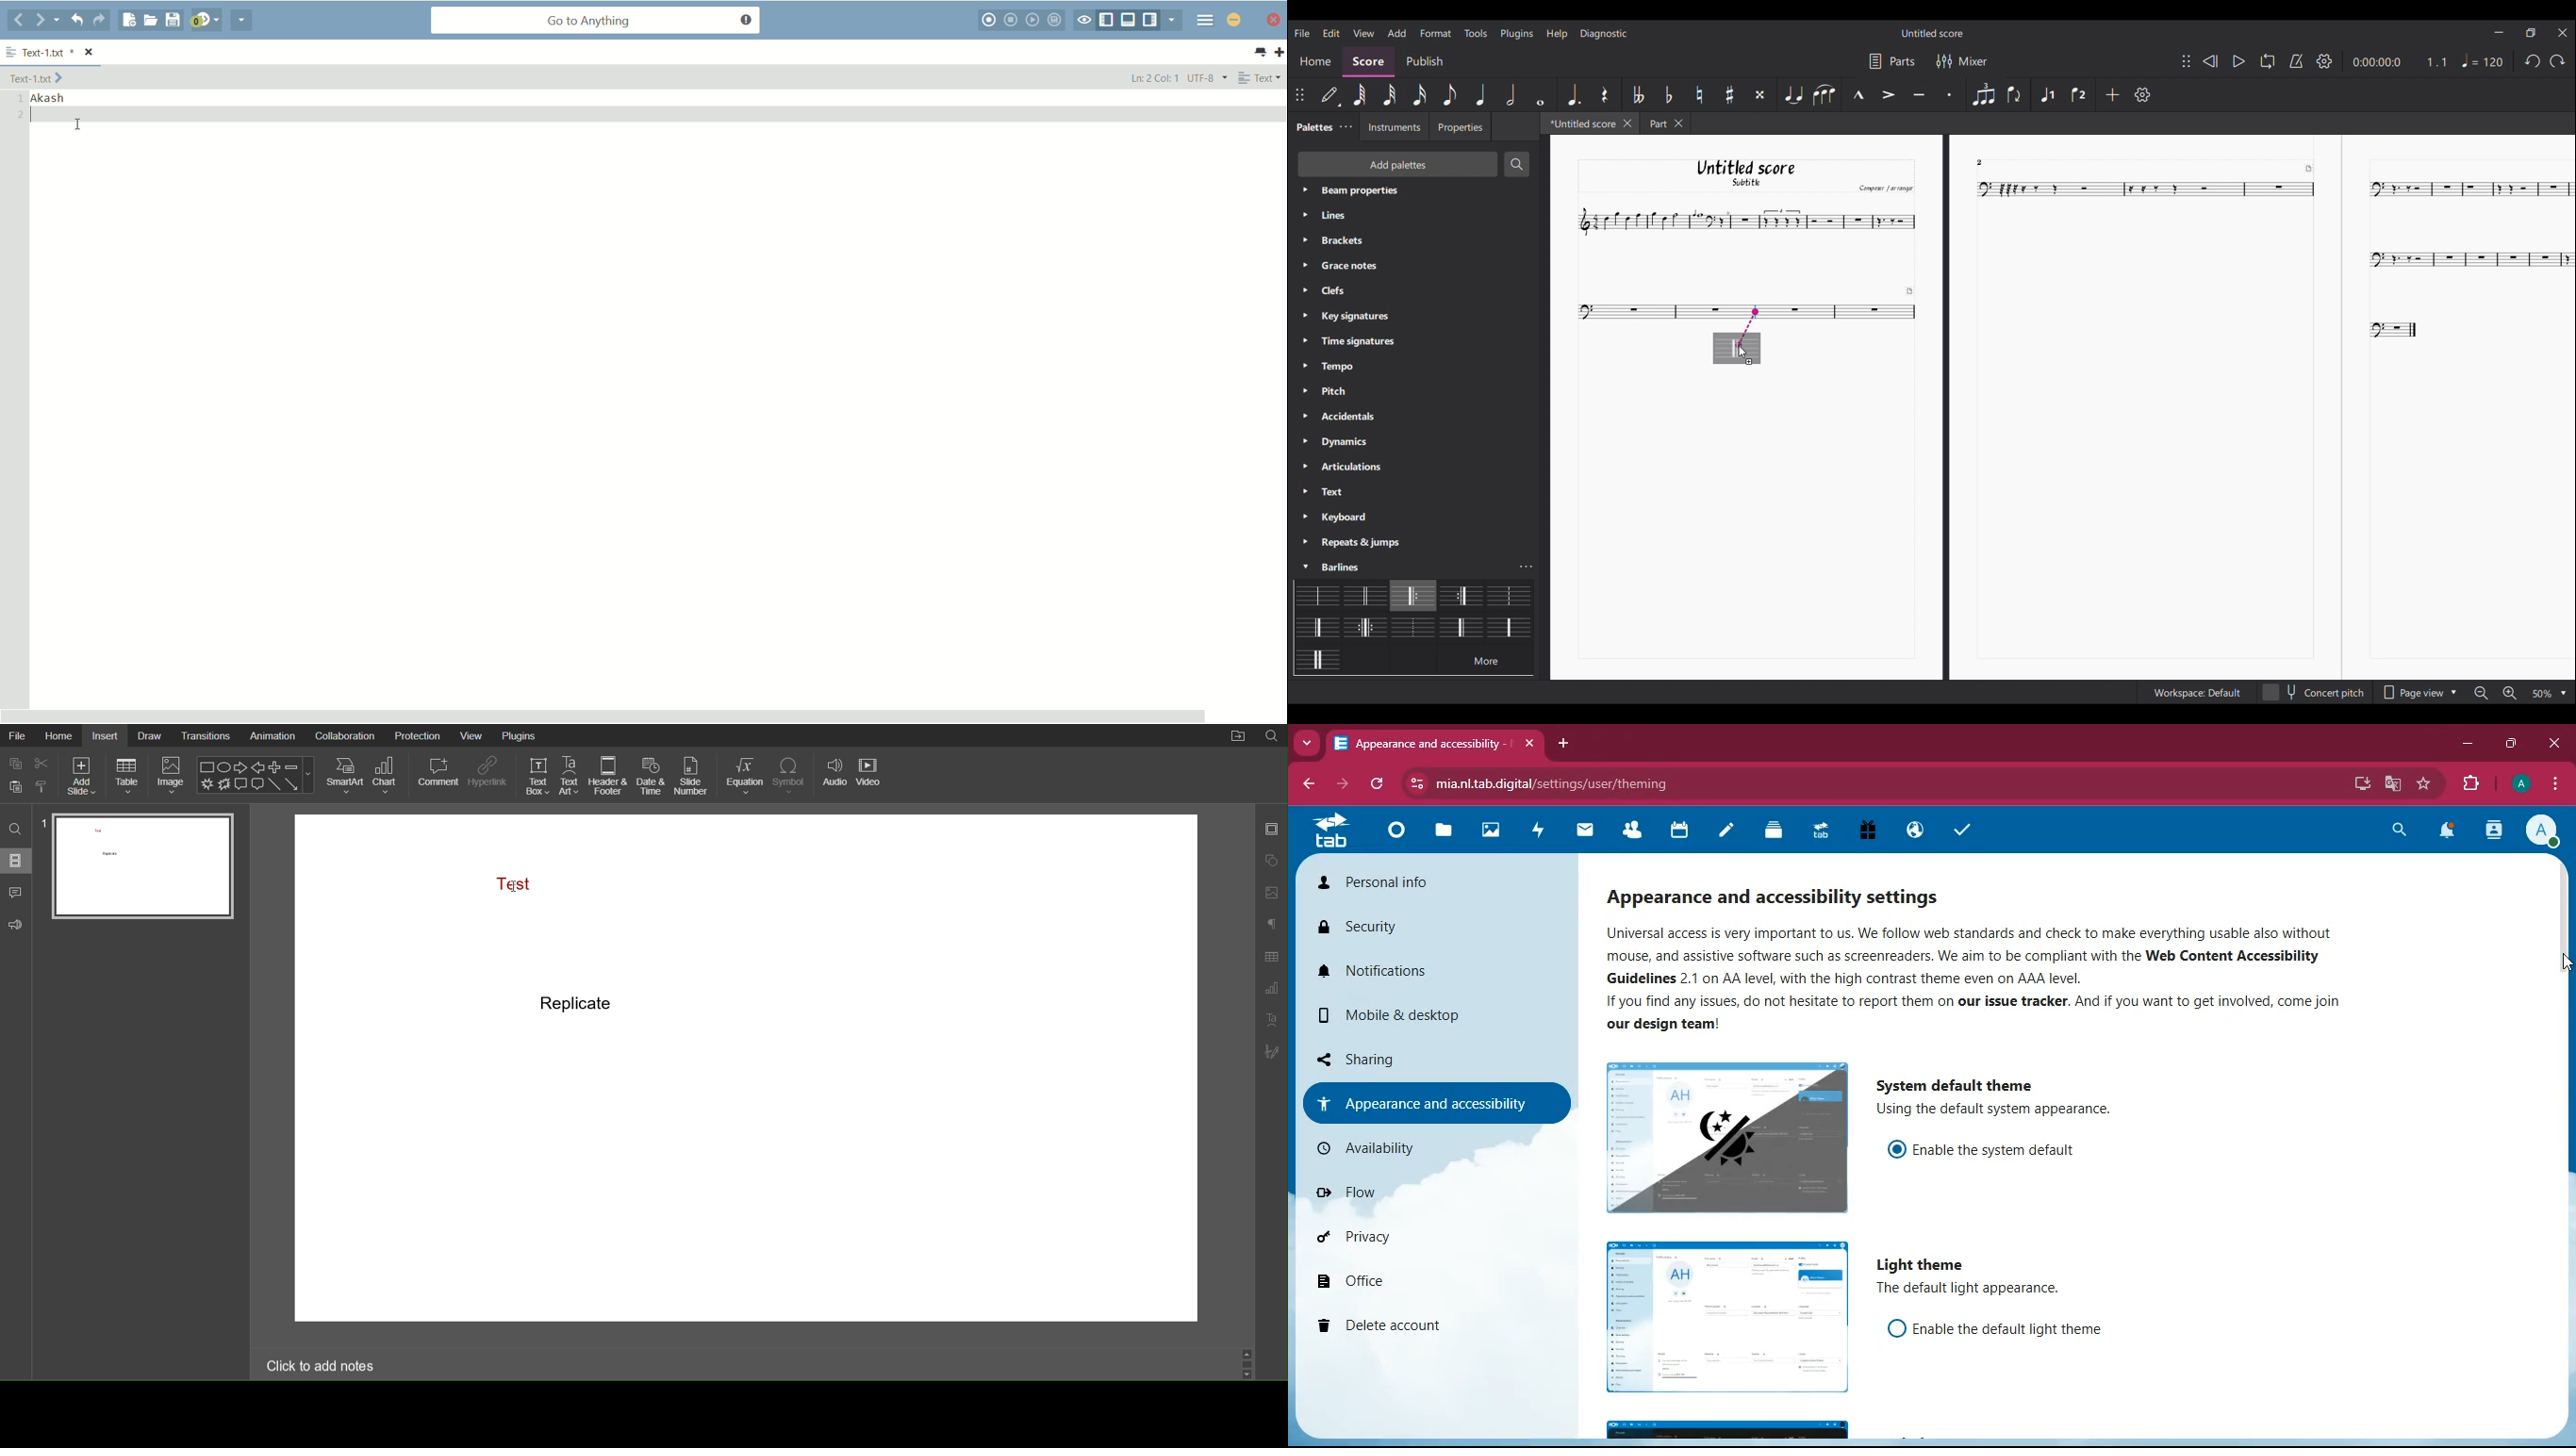 Image resolution: width=2576 pixels, height=1456 pixels. Describe the element at coordinates (1459, 623) in the screenshot. I see `Barline options` at that location.